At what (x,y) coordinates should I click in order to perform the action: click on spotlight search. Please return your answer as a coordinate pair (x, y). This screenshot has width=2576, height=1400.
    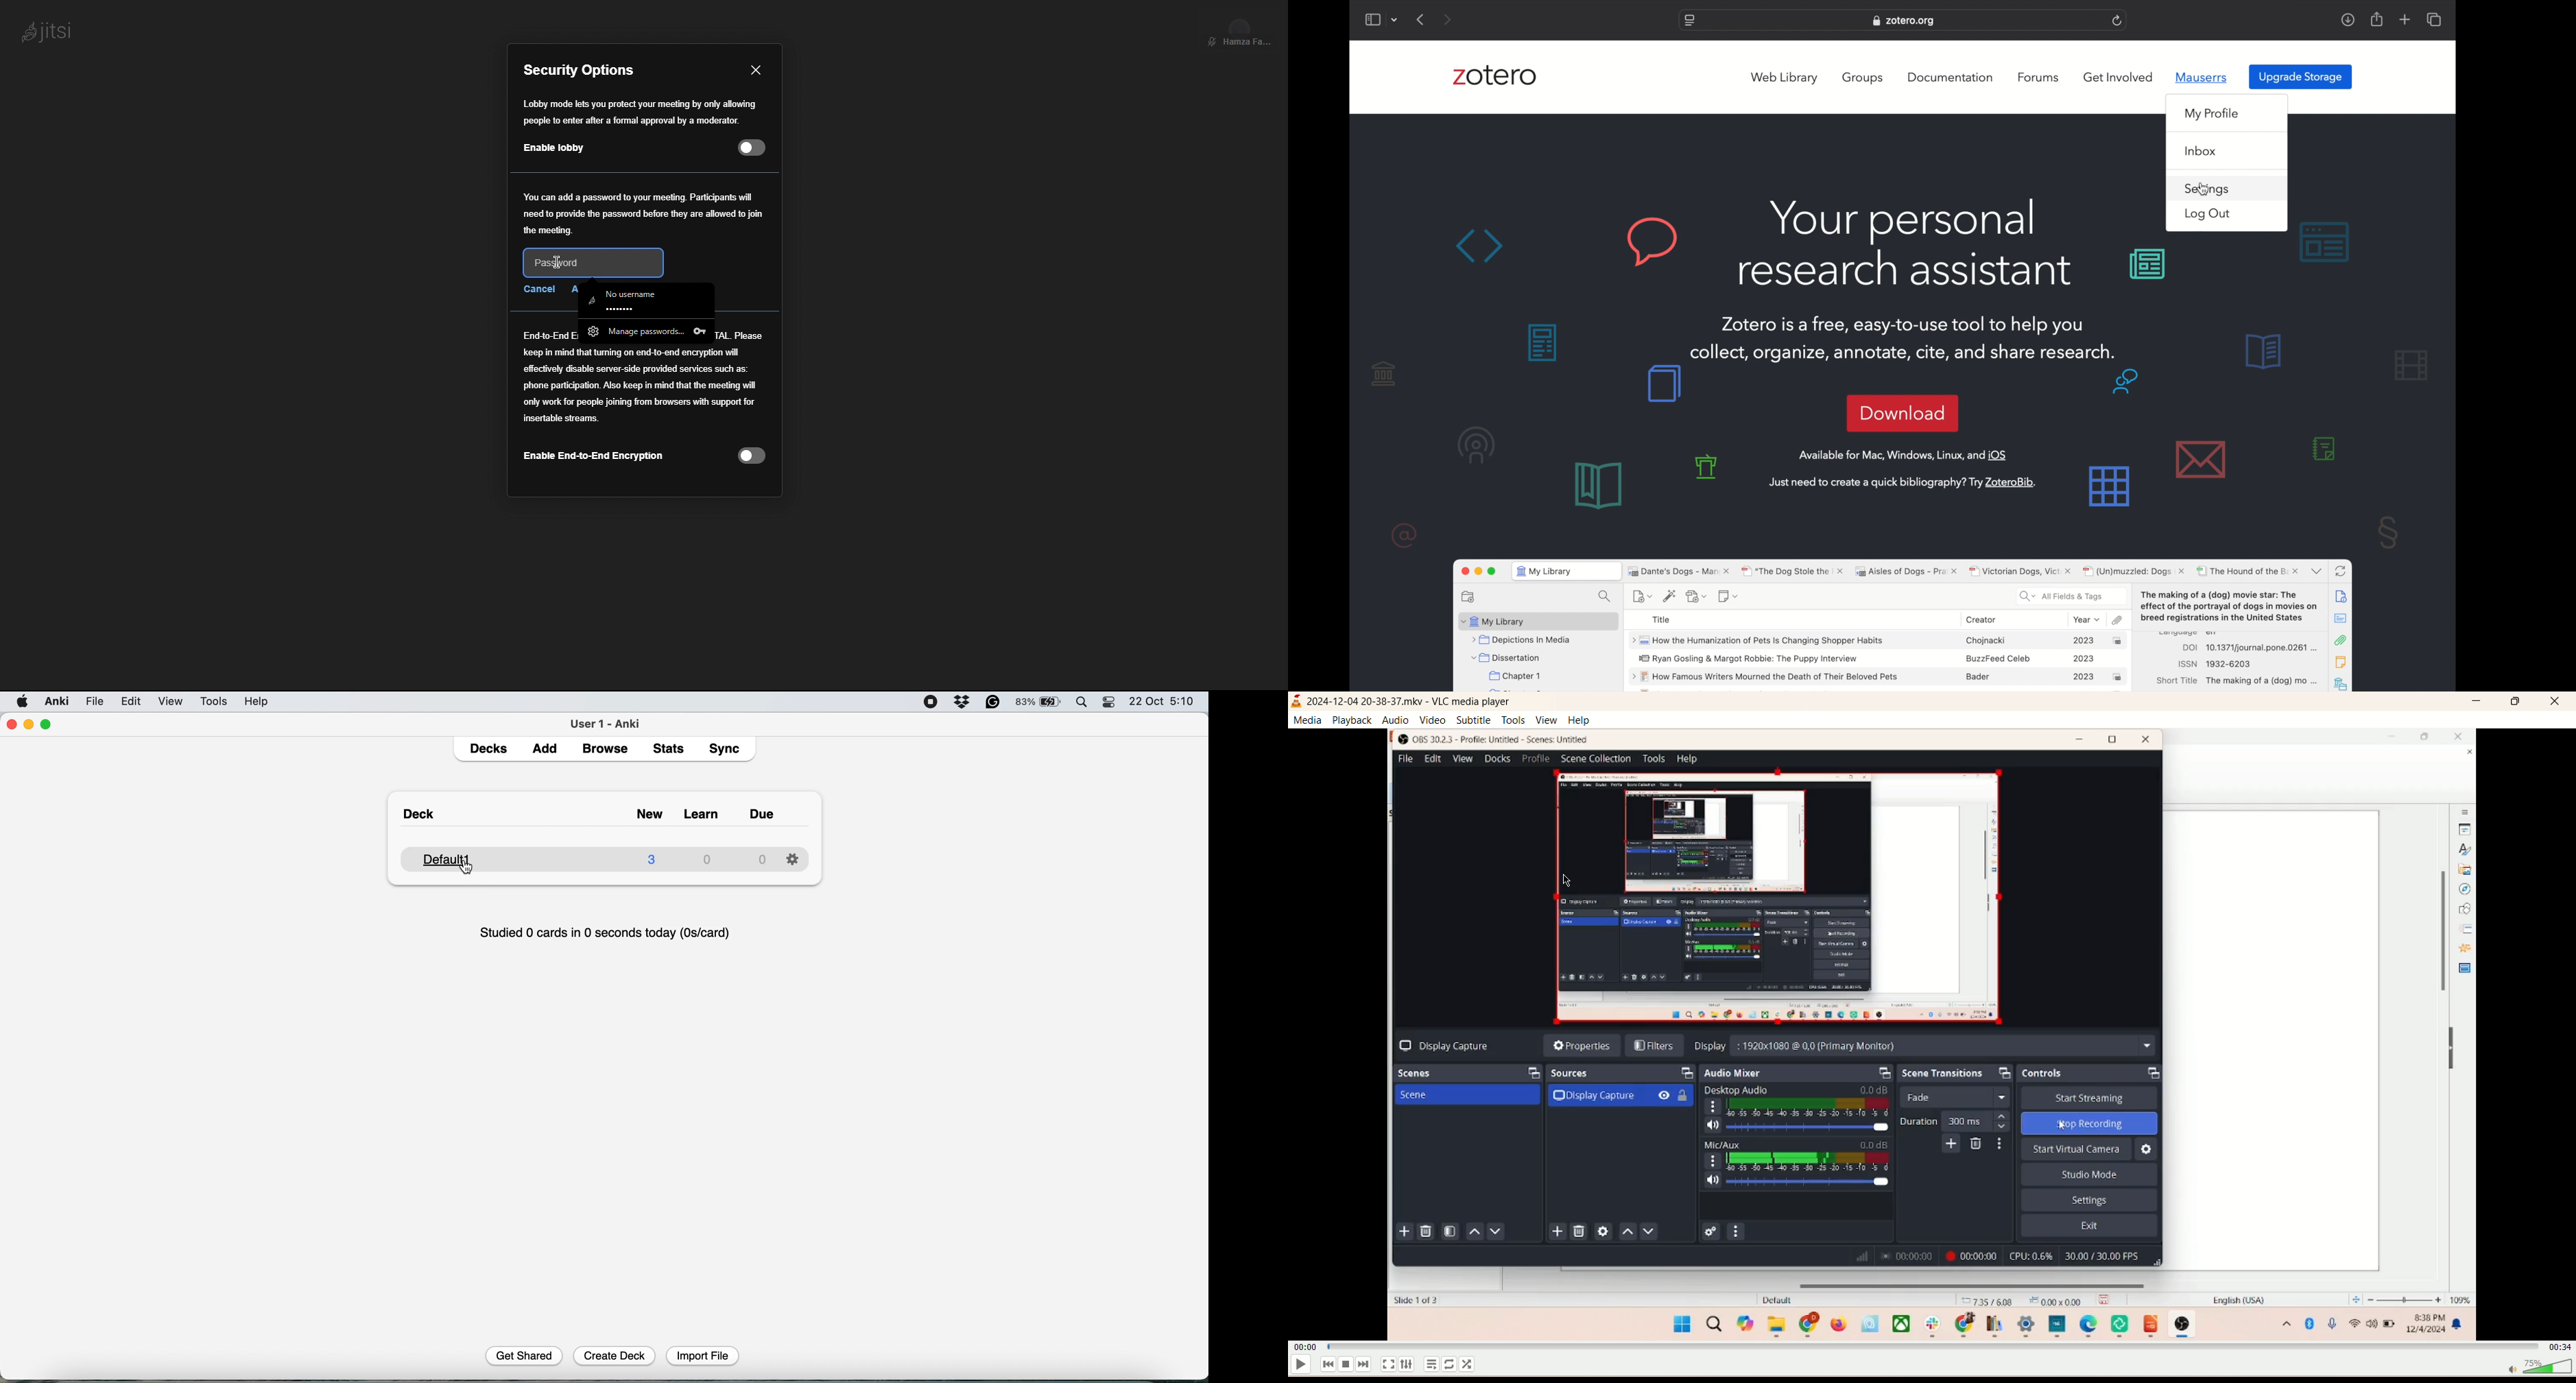
    Looking at the image, I should click on (1084, 703).